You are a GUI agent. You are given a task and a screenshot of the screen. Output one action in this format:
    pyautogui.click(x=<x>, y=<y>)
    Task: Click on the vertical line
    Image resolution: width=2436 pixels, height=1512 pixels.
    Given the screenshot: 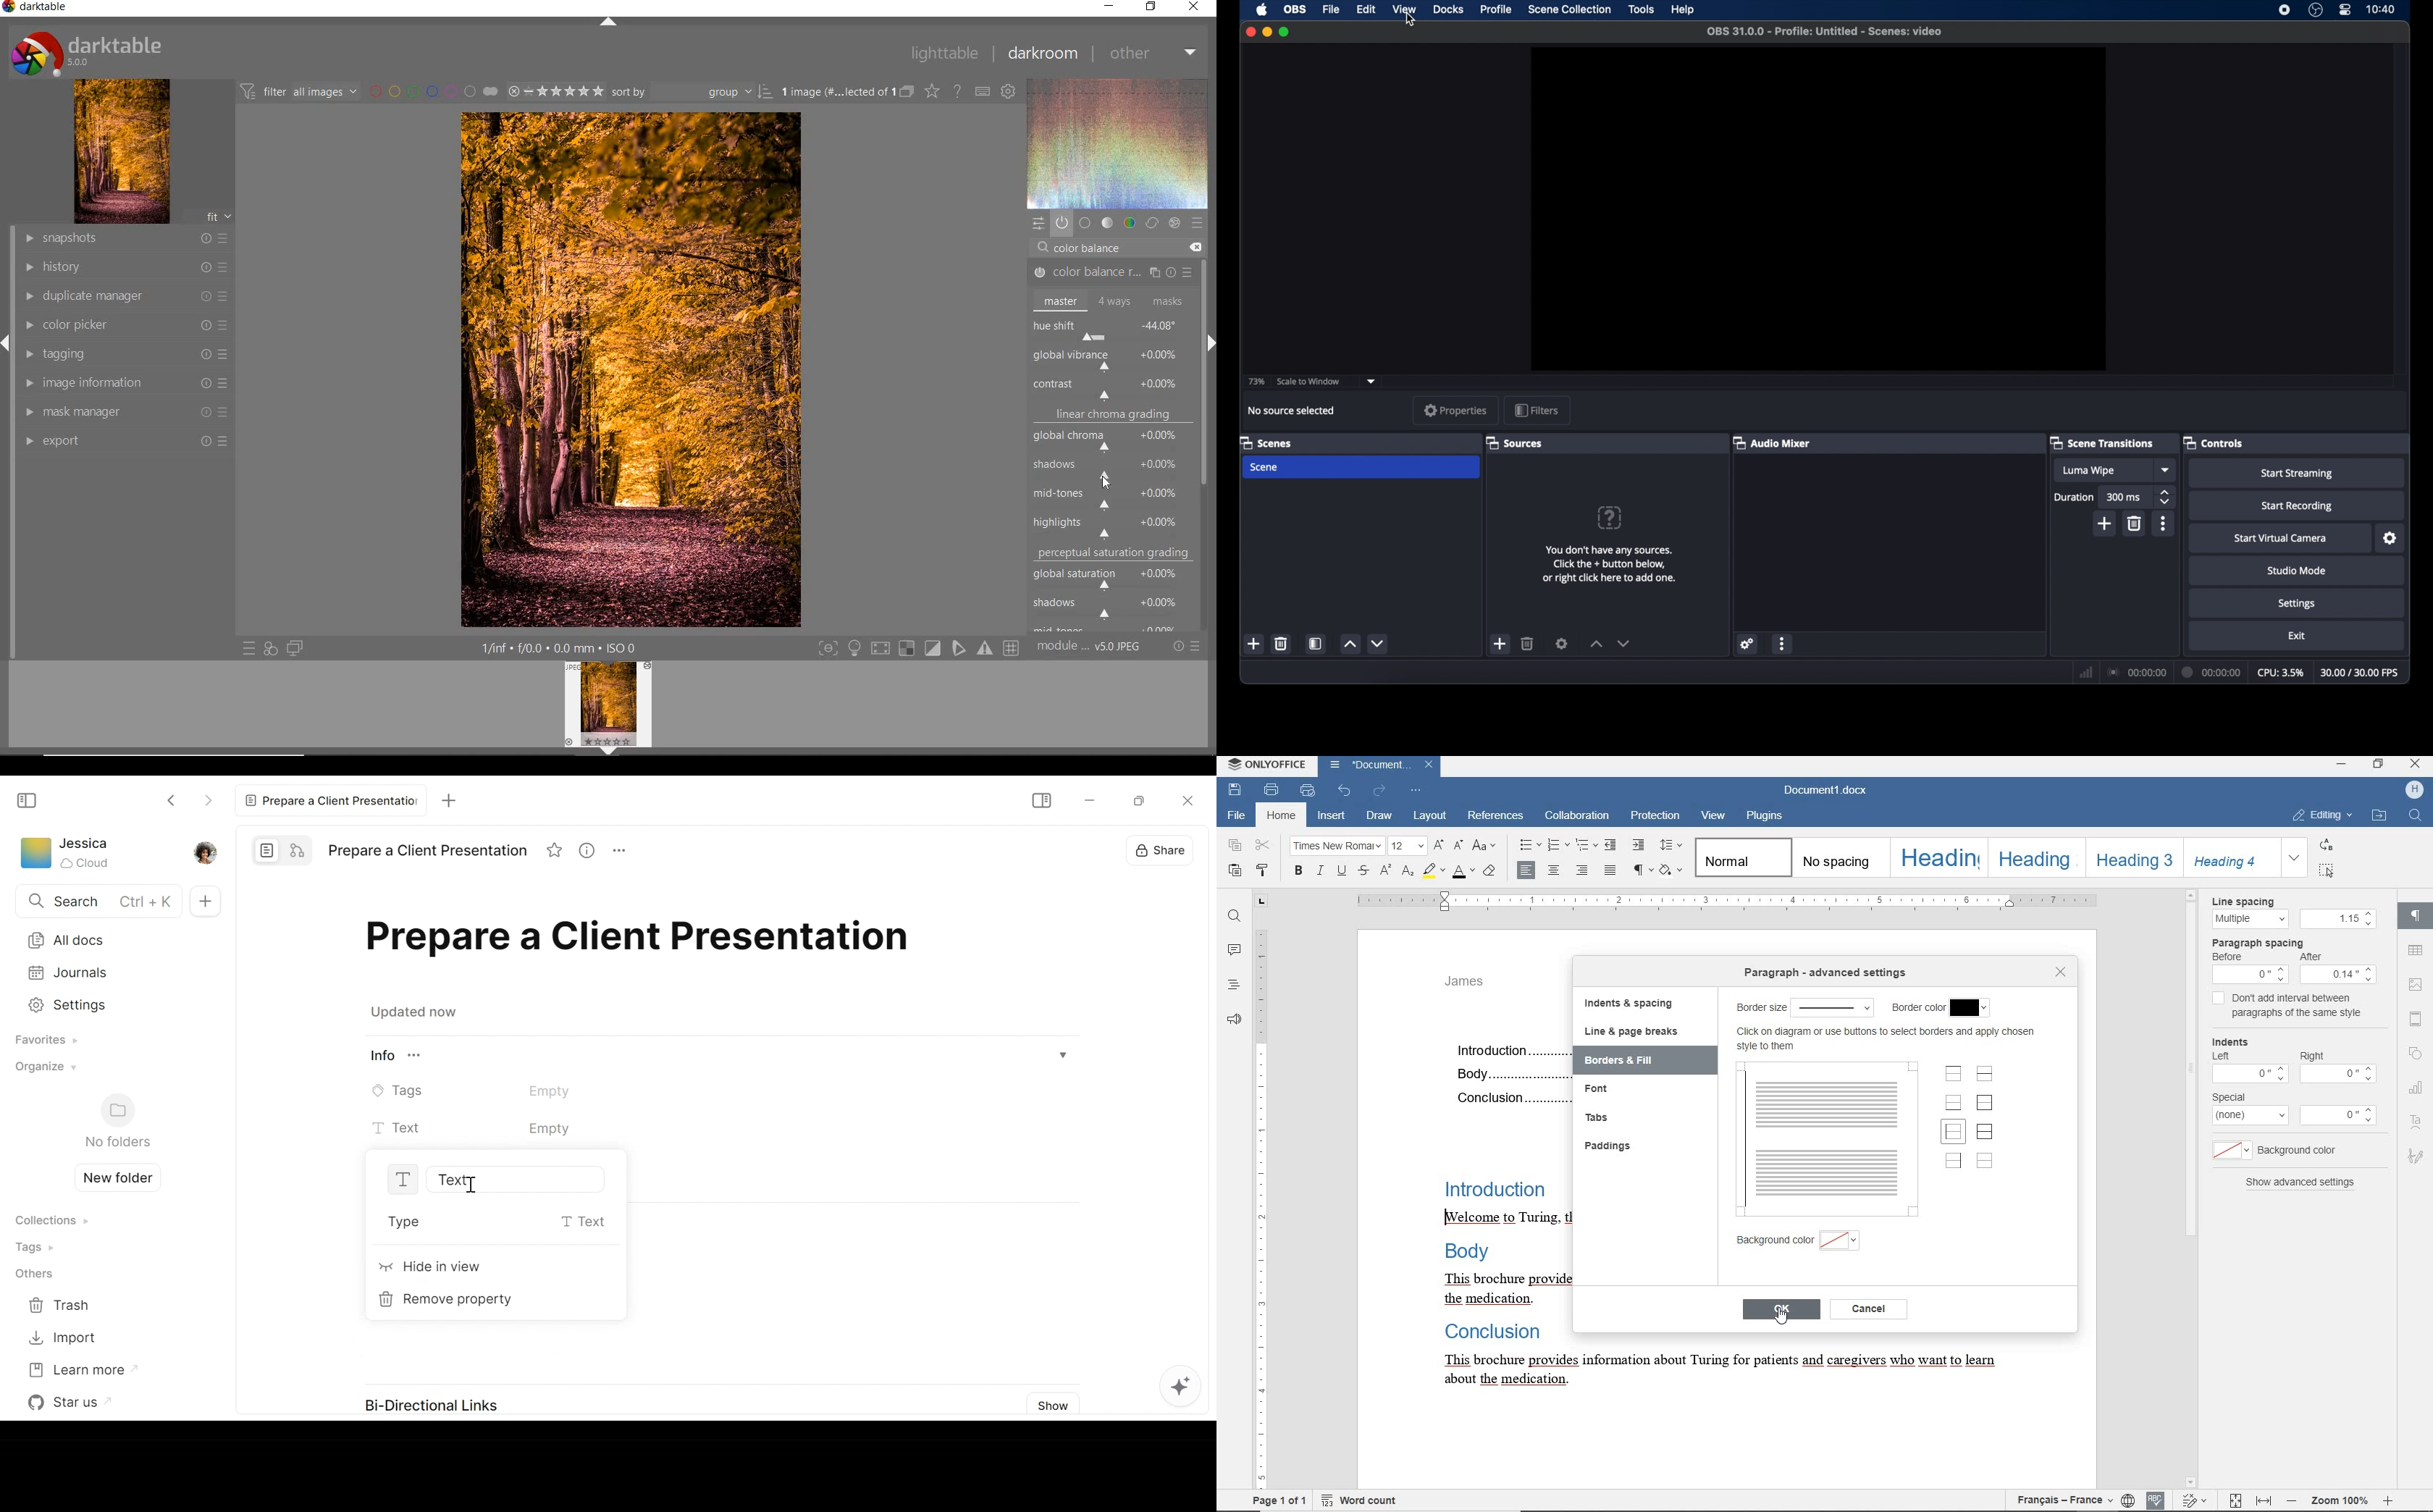 What is the action you would take?
    pyautogui.click(x=1746, y=1140)
    